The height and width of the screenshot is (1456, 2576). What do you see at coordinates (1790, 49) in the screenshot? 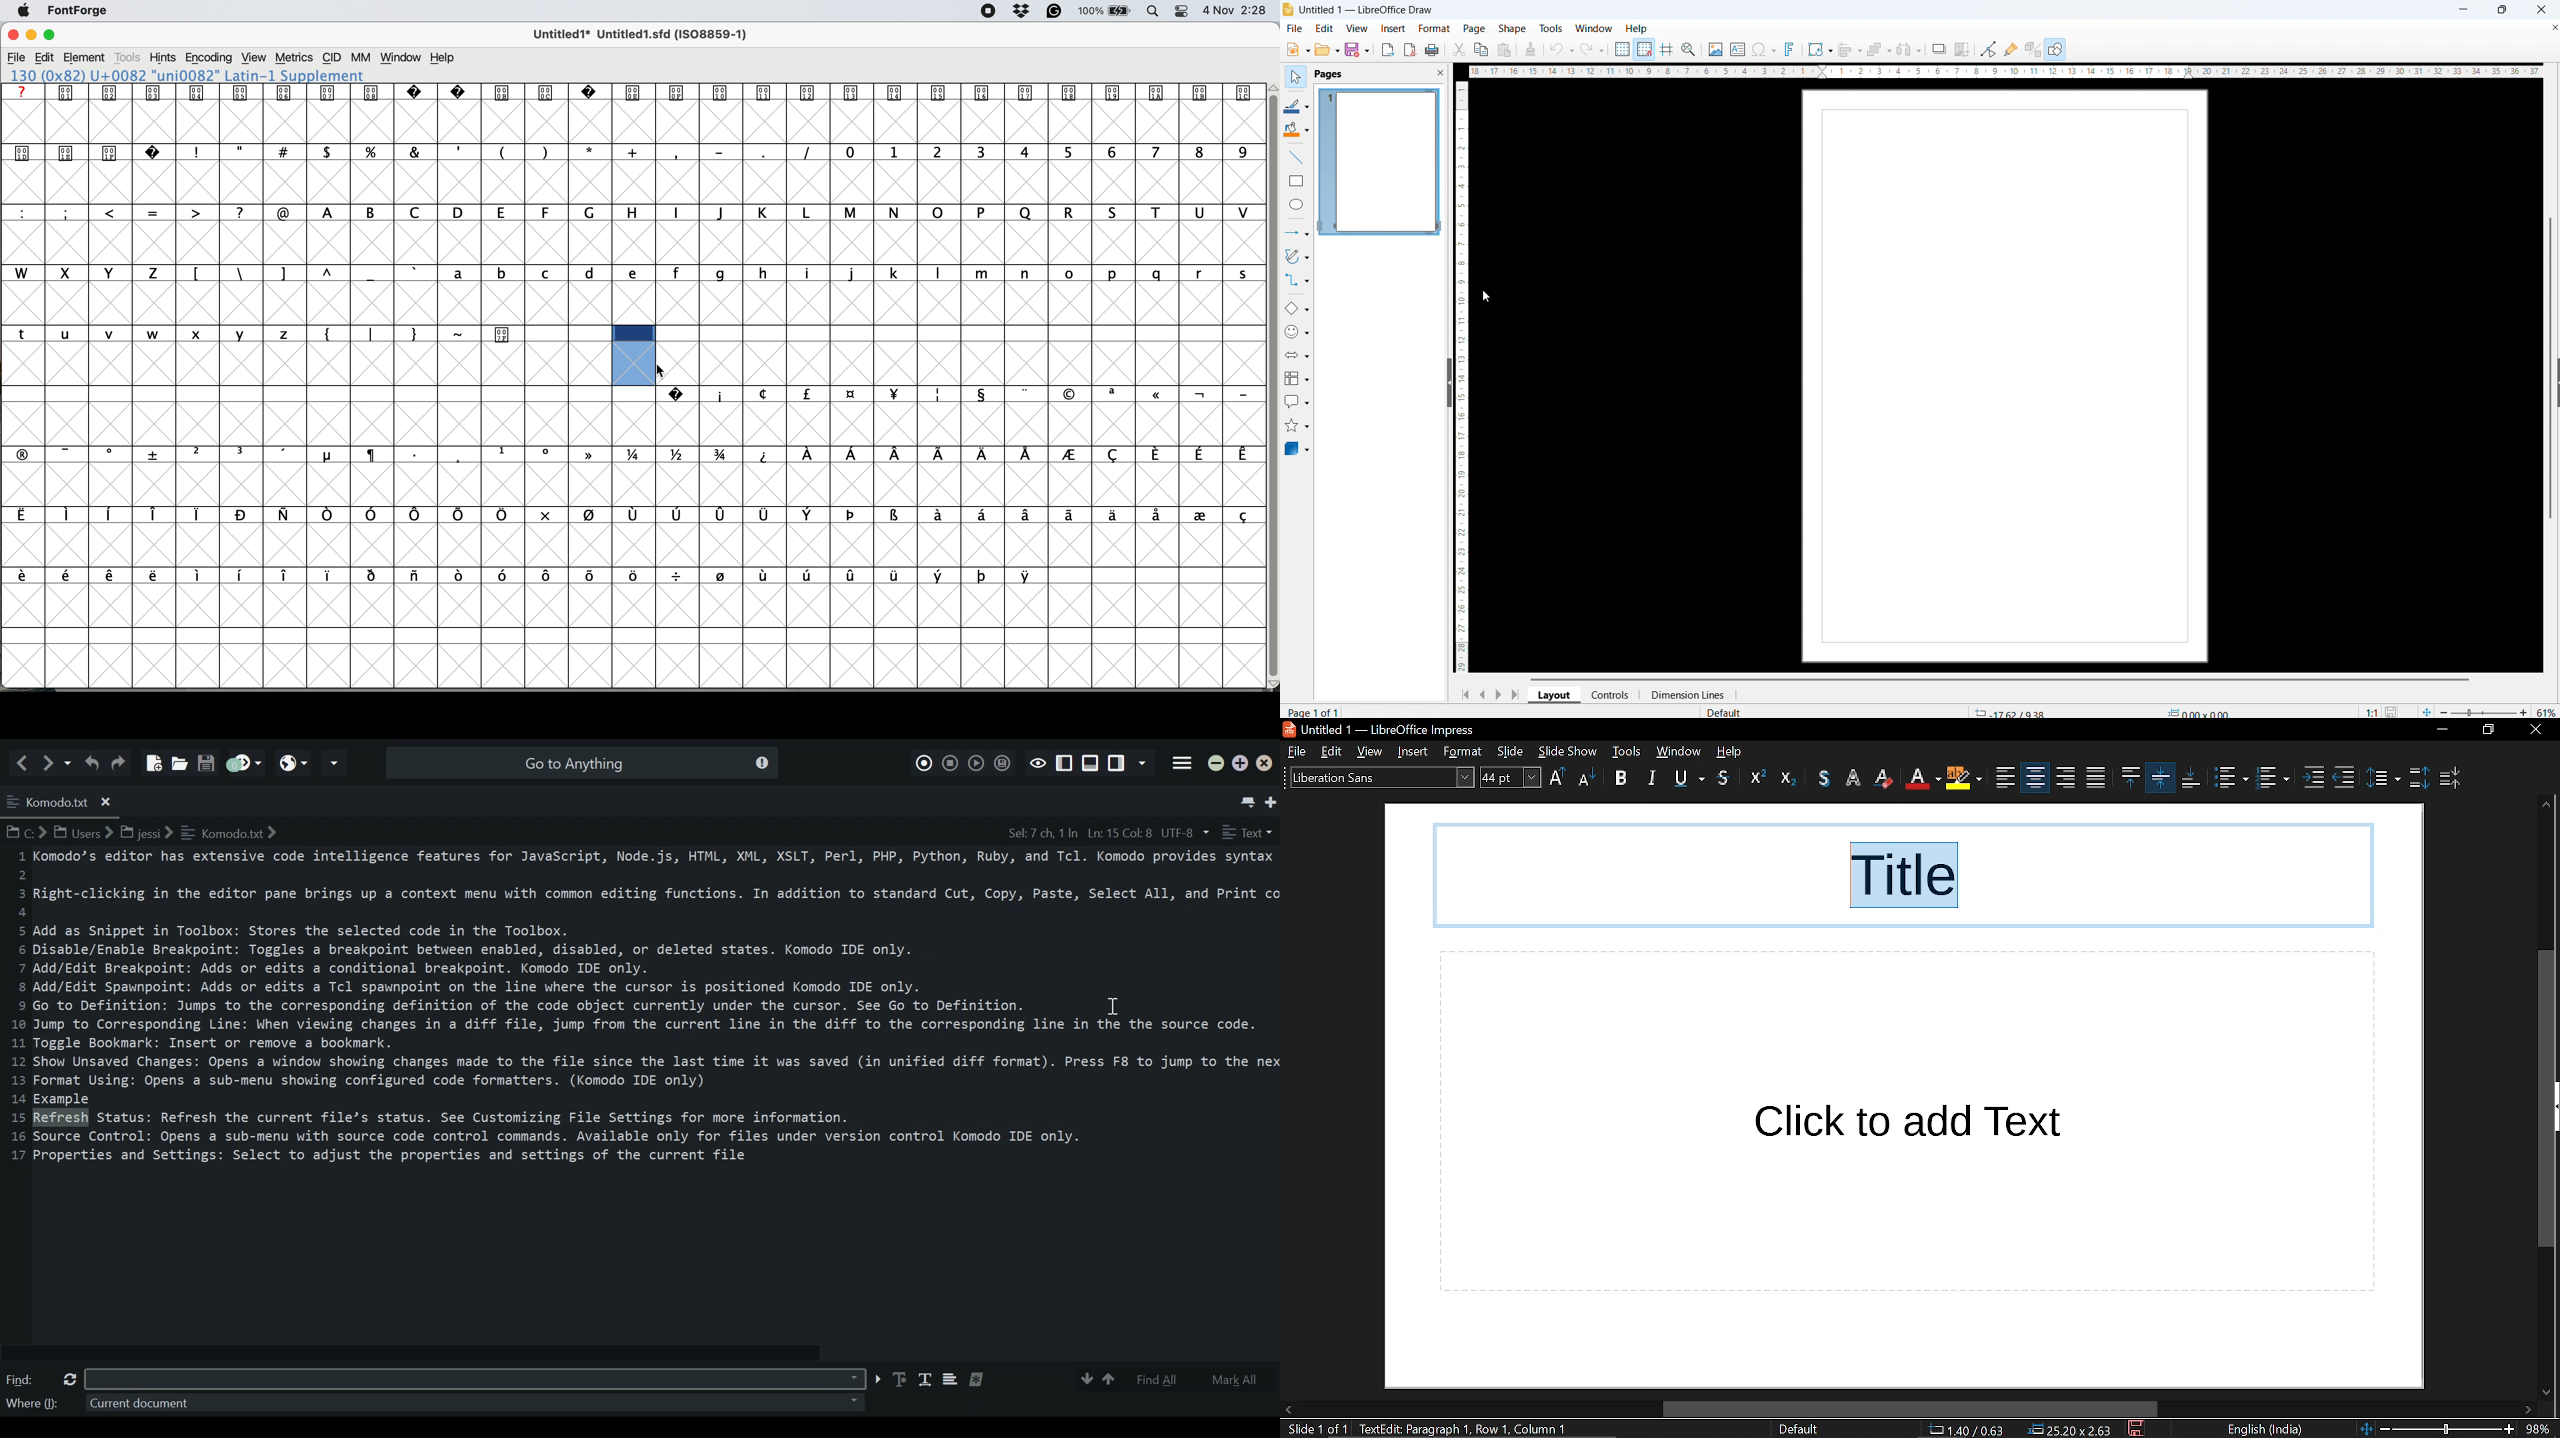
I see `insert fontwork text` at bounding box center [1790, 49].